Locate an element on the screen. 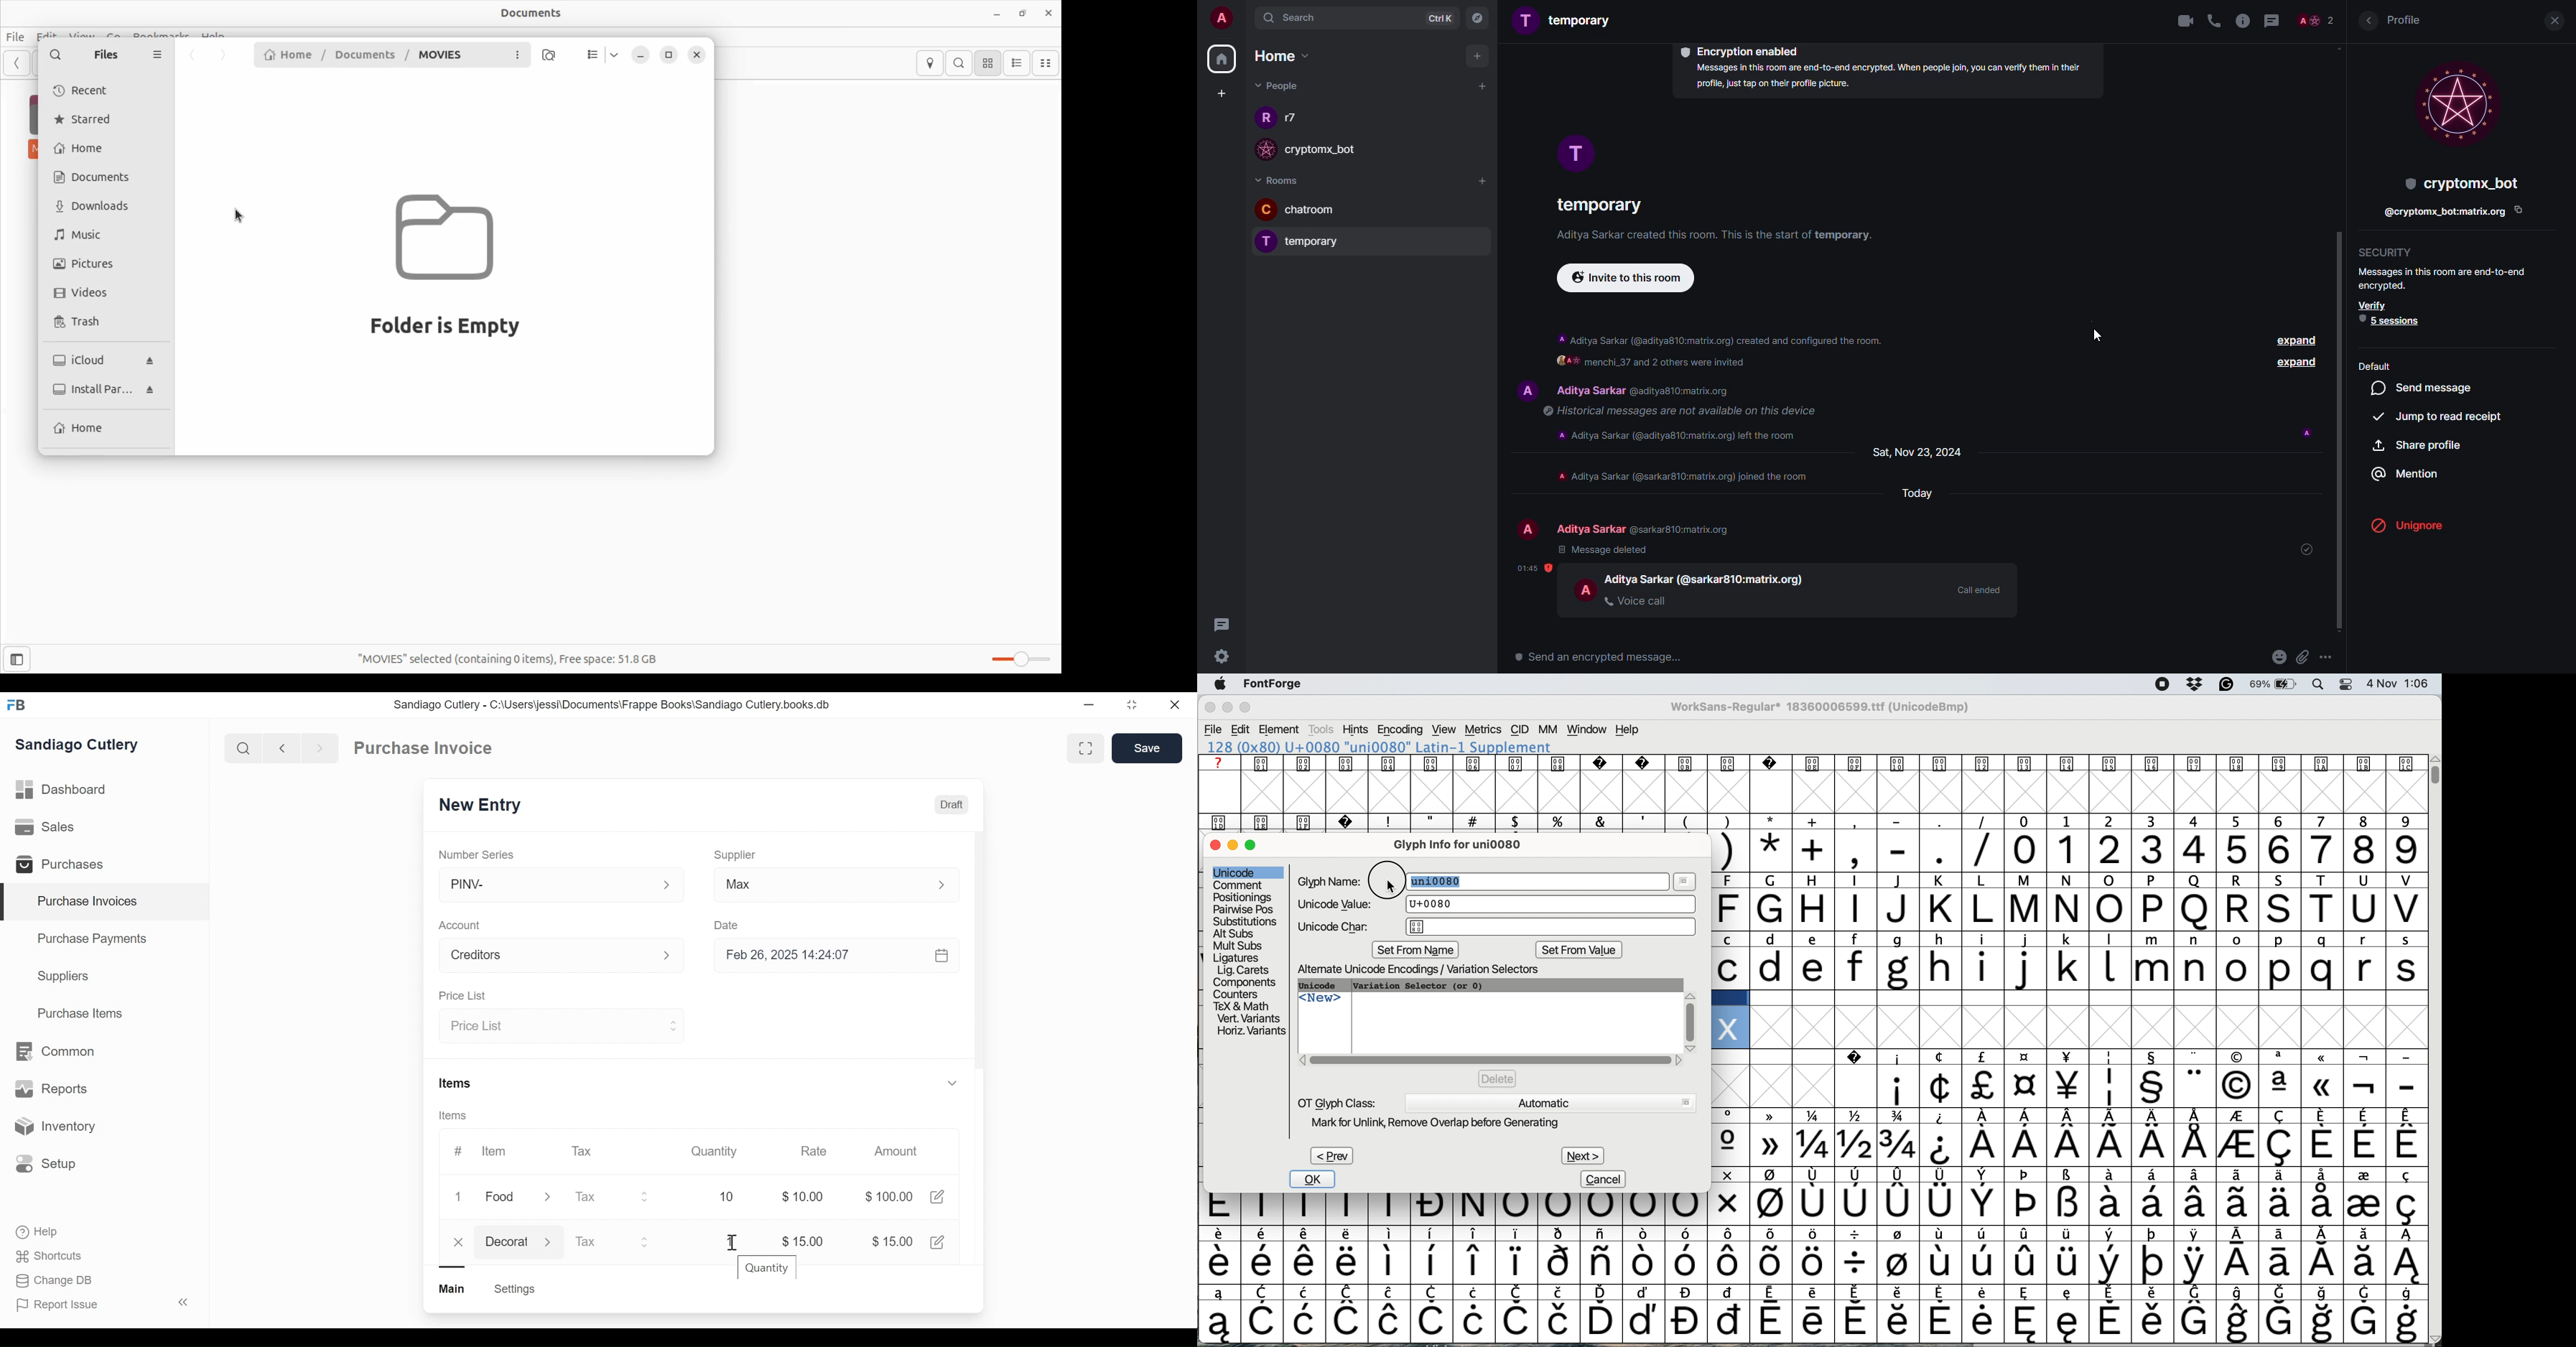 This screenshot has height=1372, width=2576. $100.00 is located at coordinates (889, 1197).